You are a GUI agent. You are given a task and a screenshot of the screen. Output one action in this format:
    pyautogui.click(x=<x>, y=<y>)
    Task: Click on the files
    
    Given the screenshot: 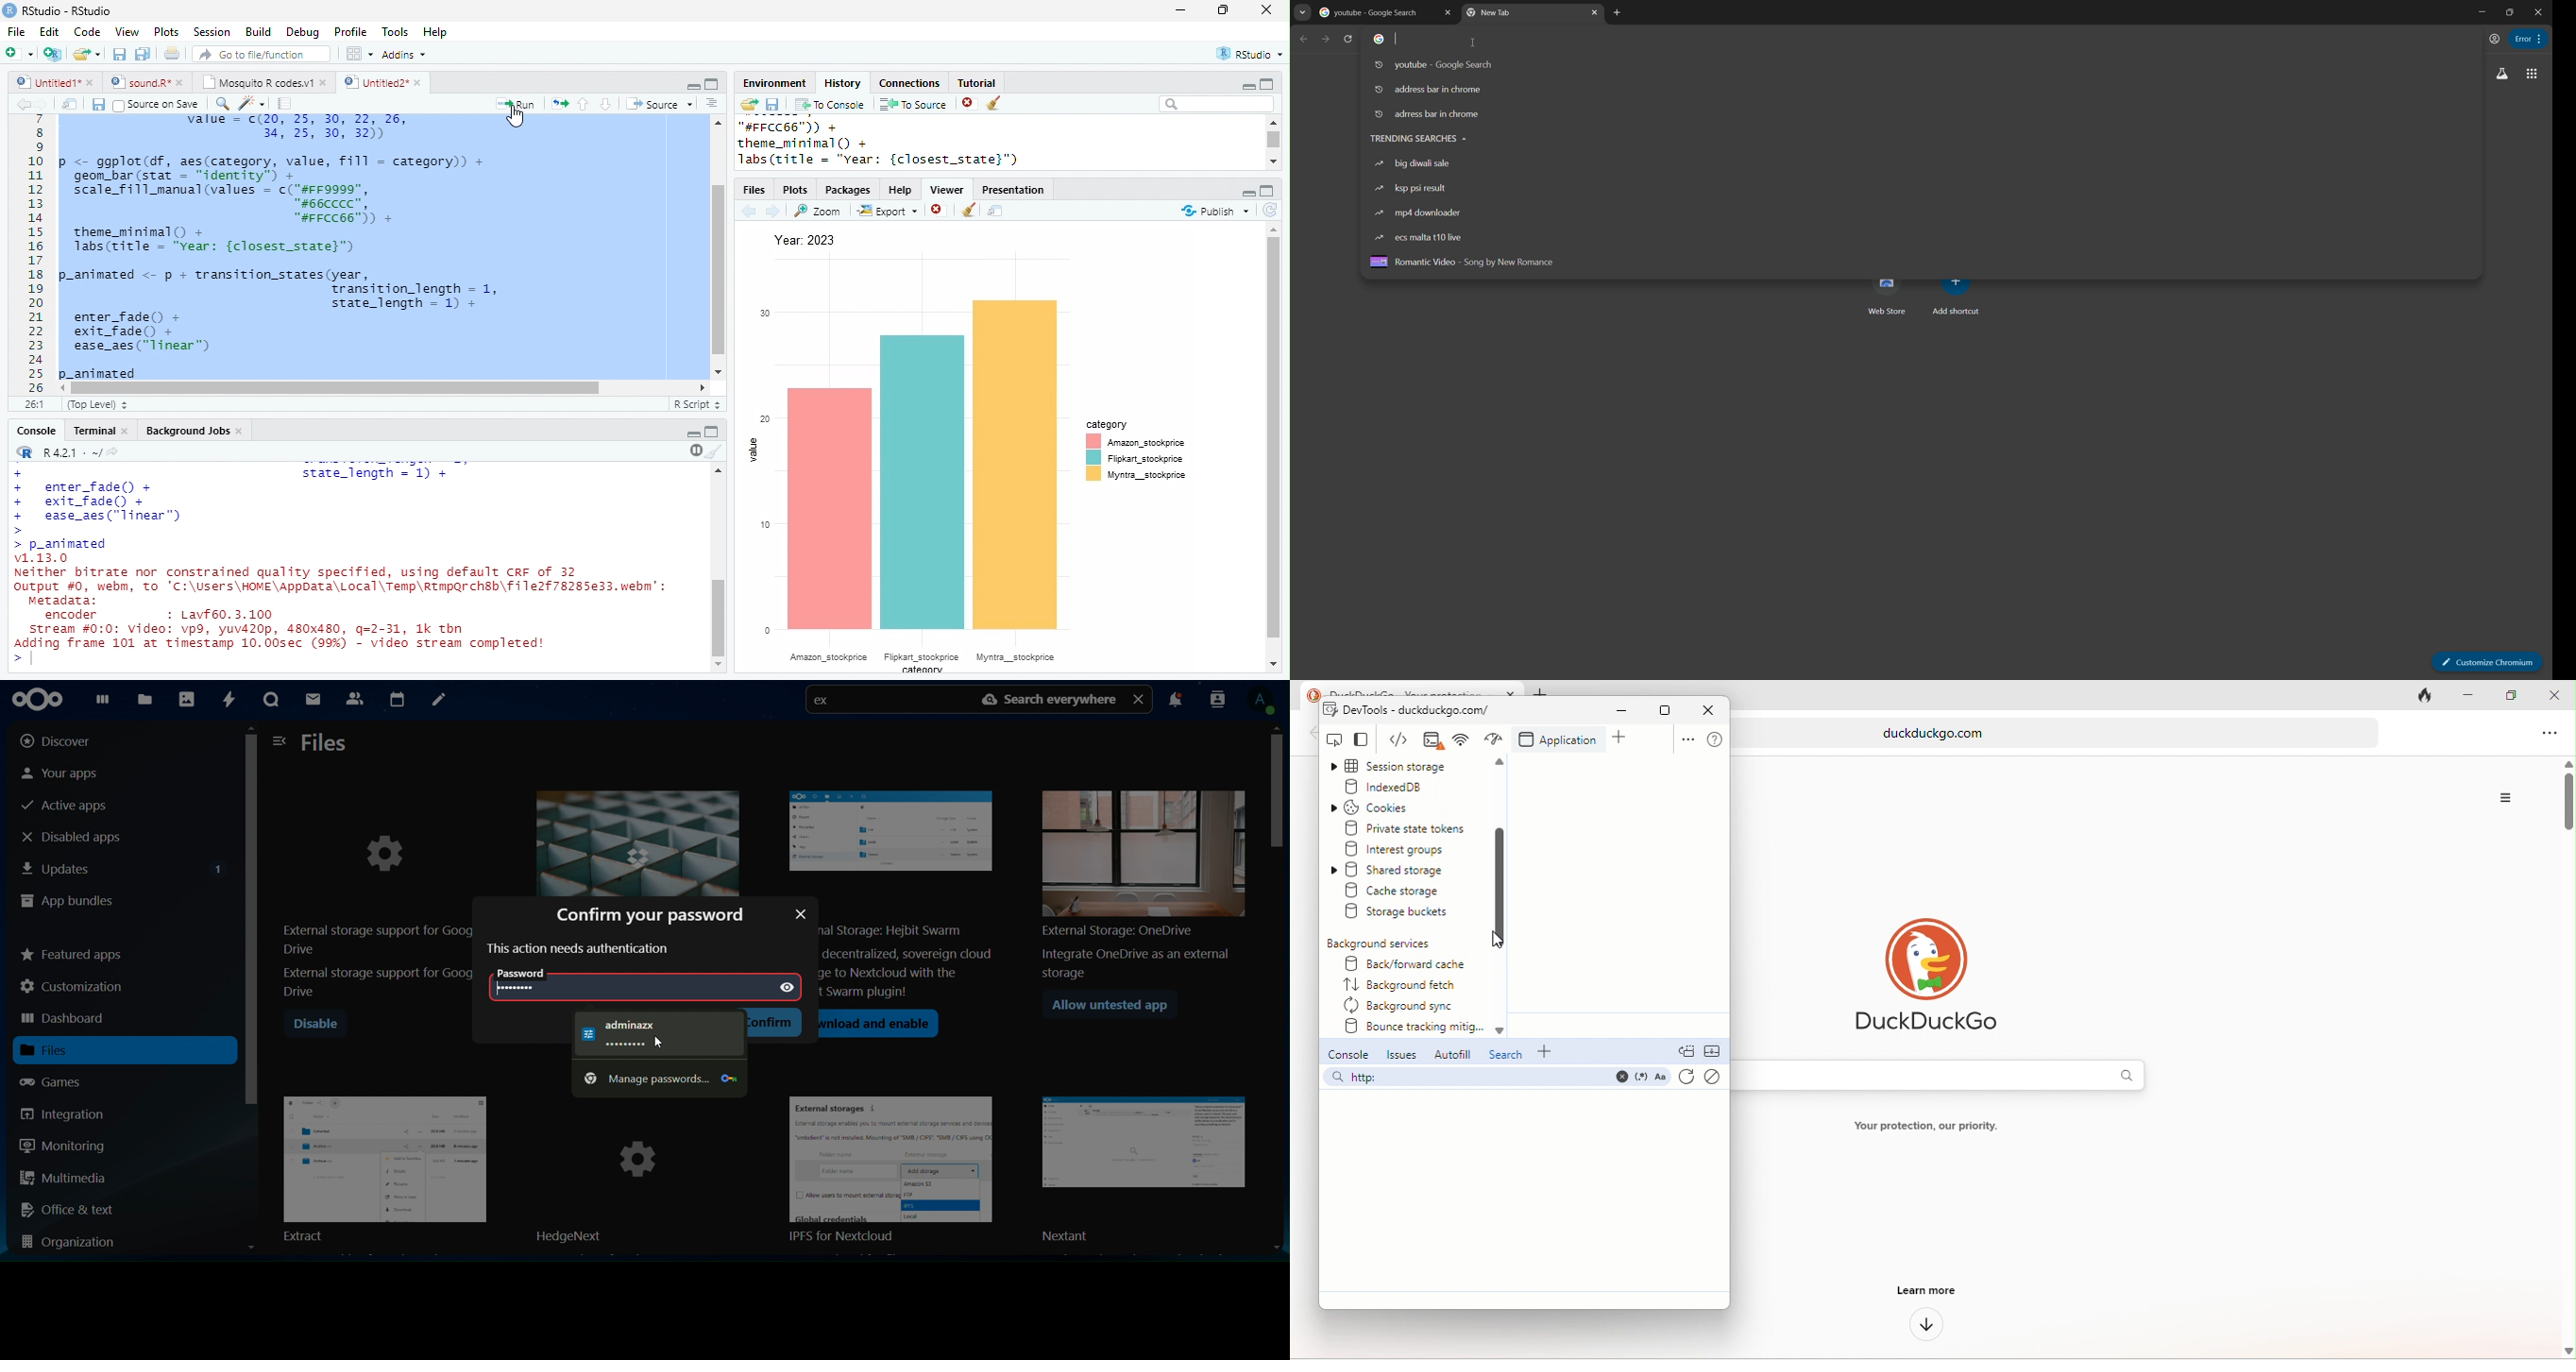 What is the action you would take?
    pyautogui.click(x=147, y=699)
    